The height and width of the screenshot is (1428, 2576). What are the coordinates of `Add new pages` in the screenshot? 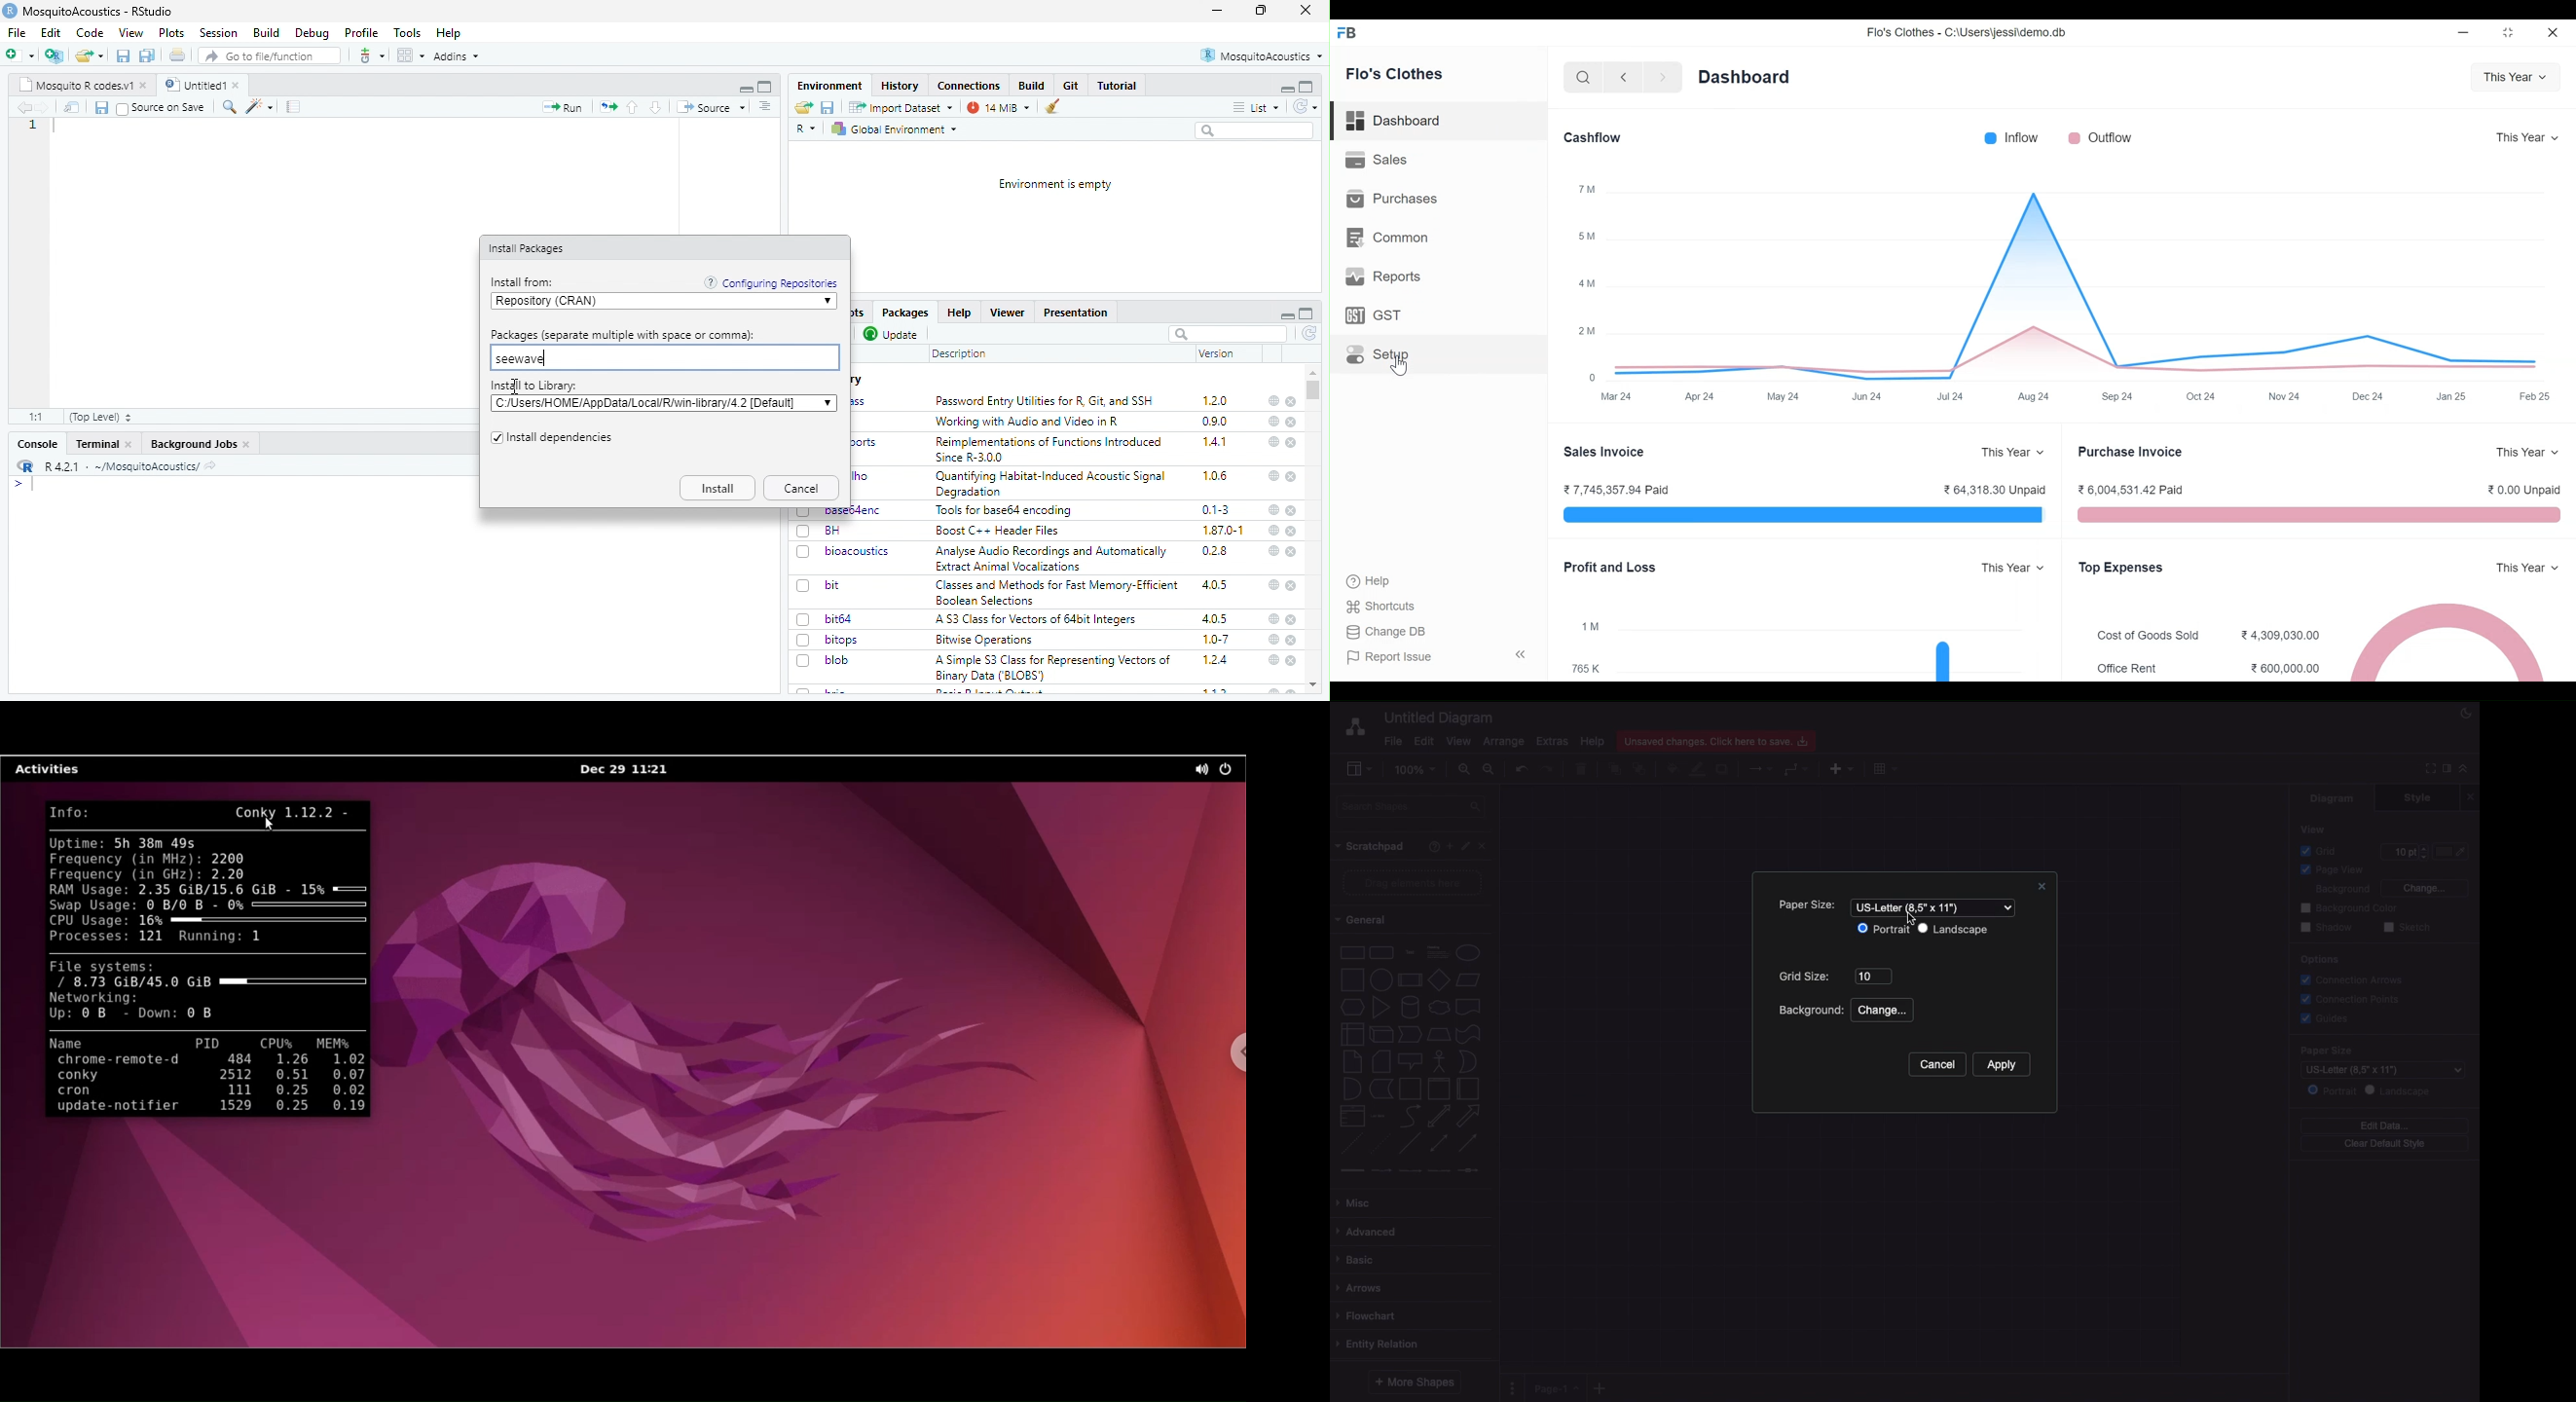 It's located at (1602, 1389).